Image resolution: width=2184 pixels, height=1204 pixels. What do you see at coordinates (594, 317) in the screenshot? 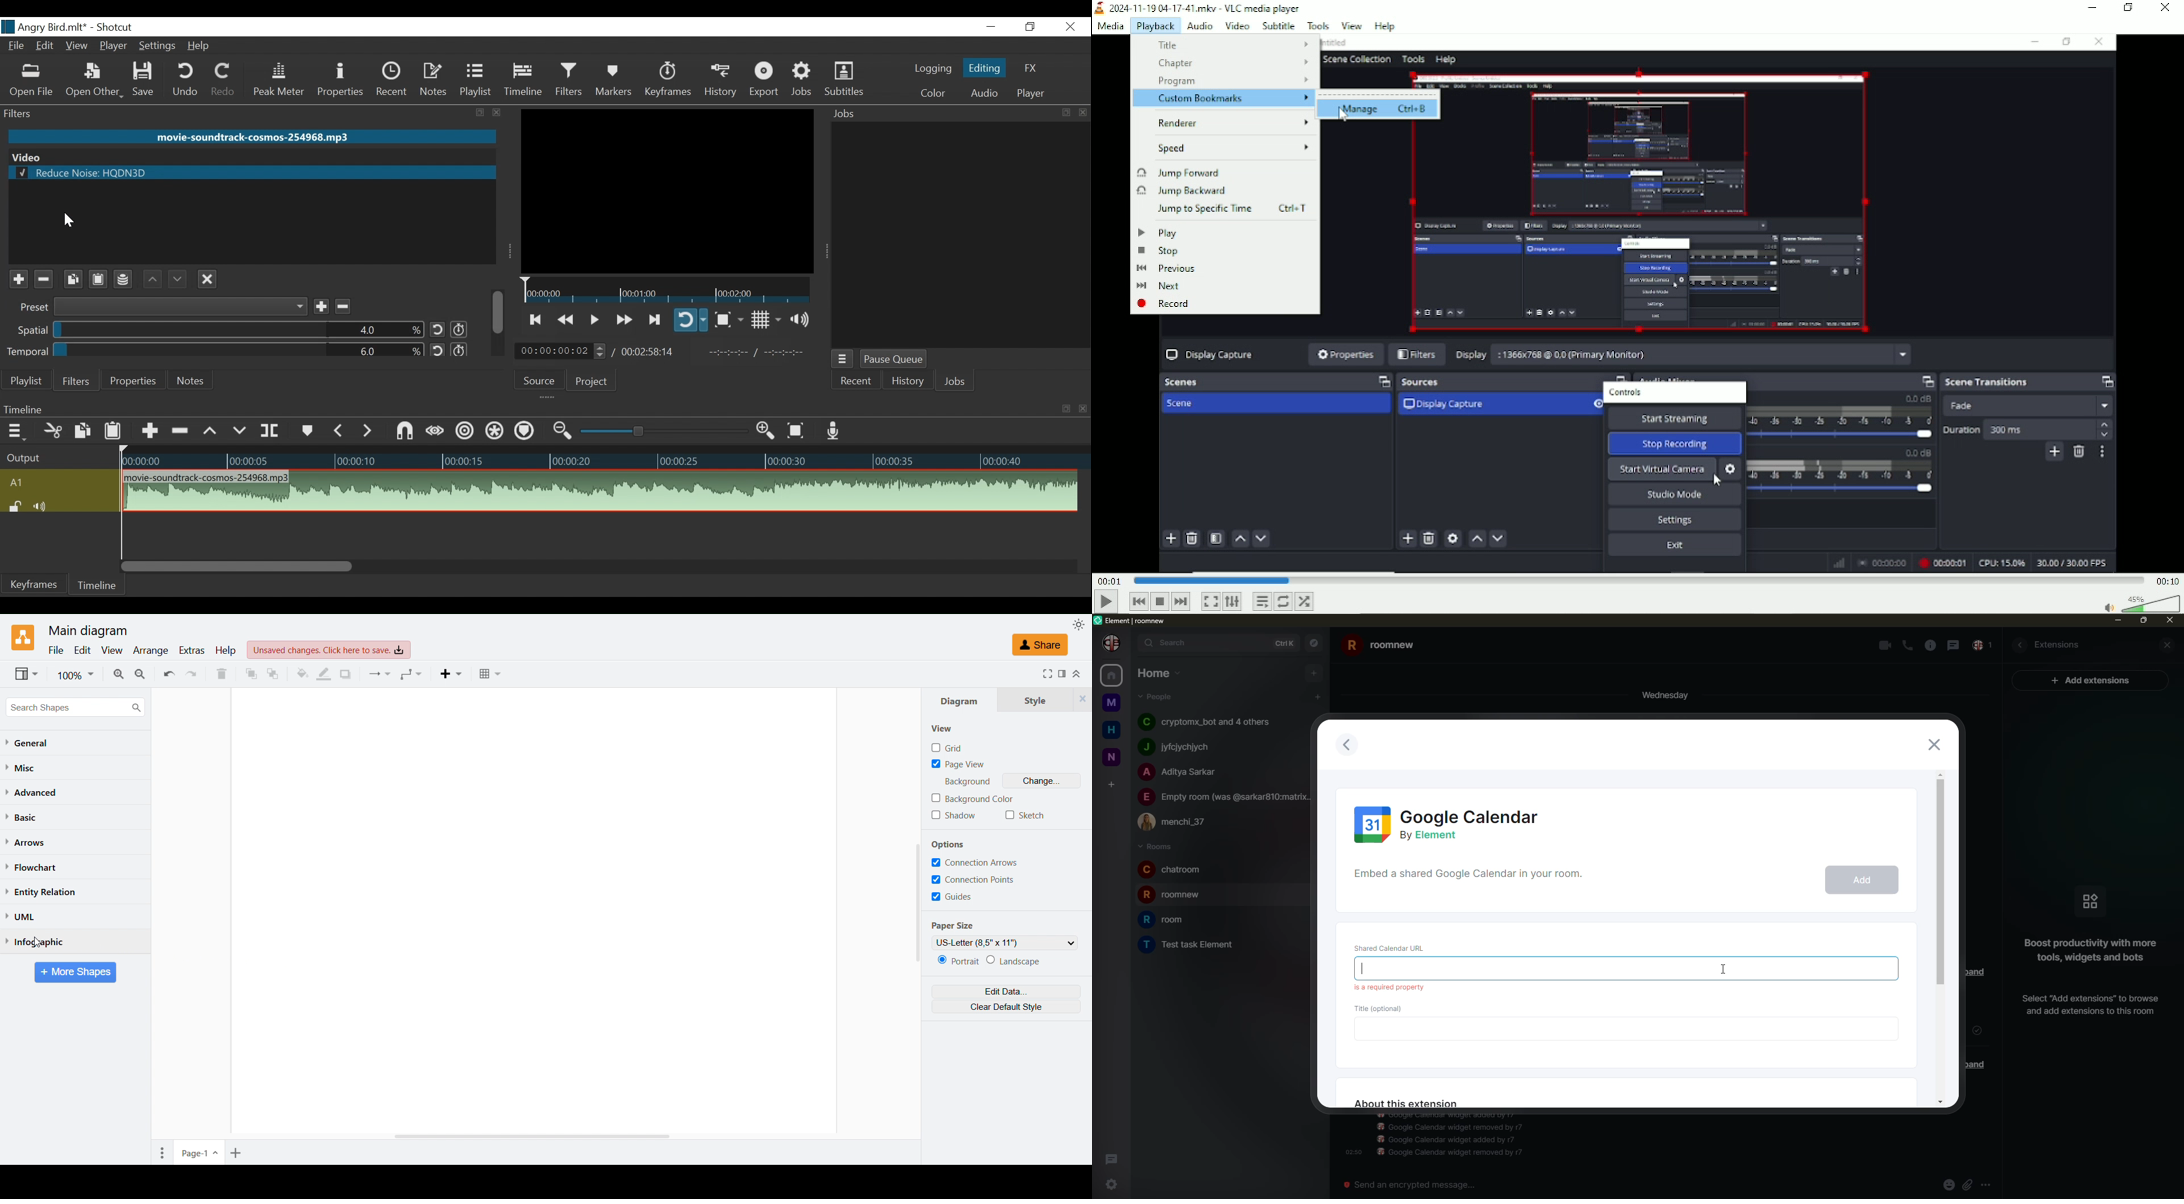
I see `Toggle play or pause (space)` at bounding box center [594, 317].